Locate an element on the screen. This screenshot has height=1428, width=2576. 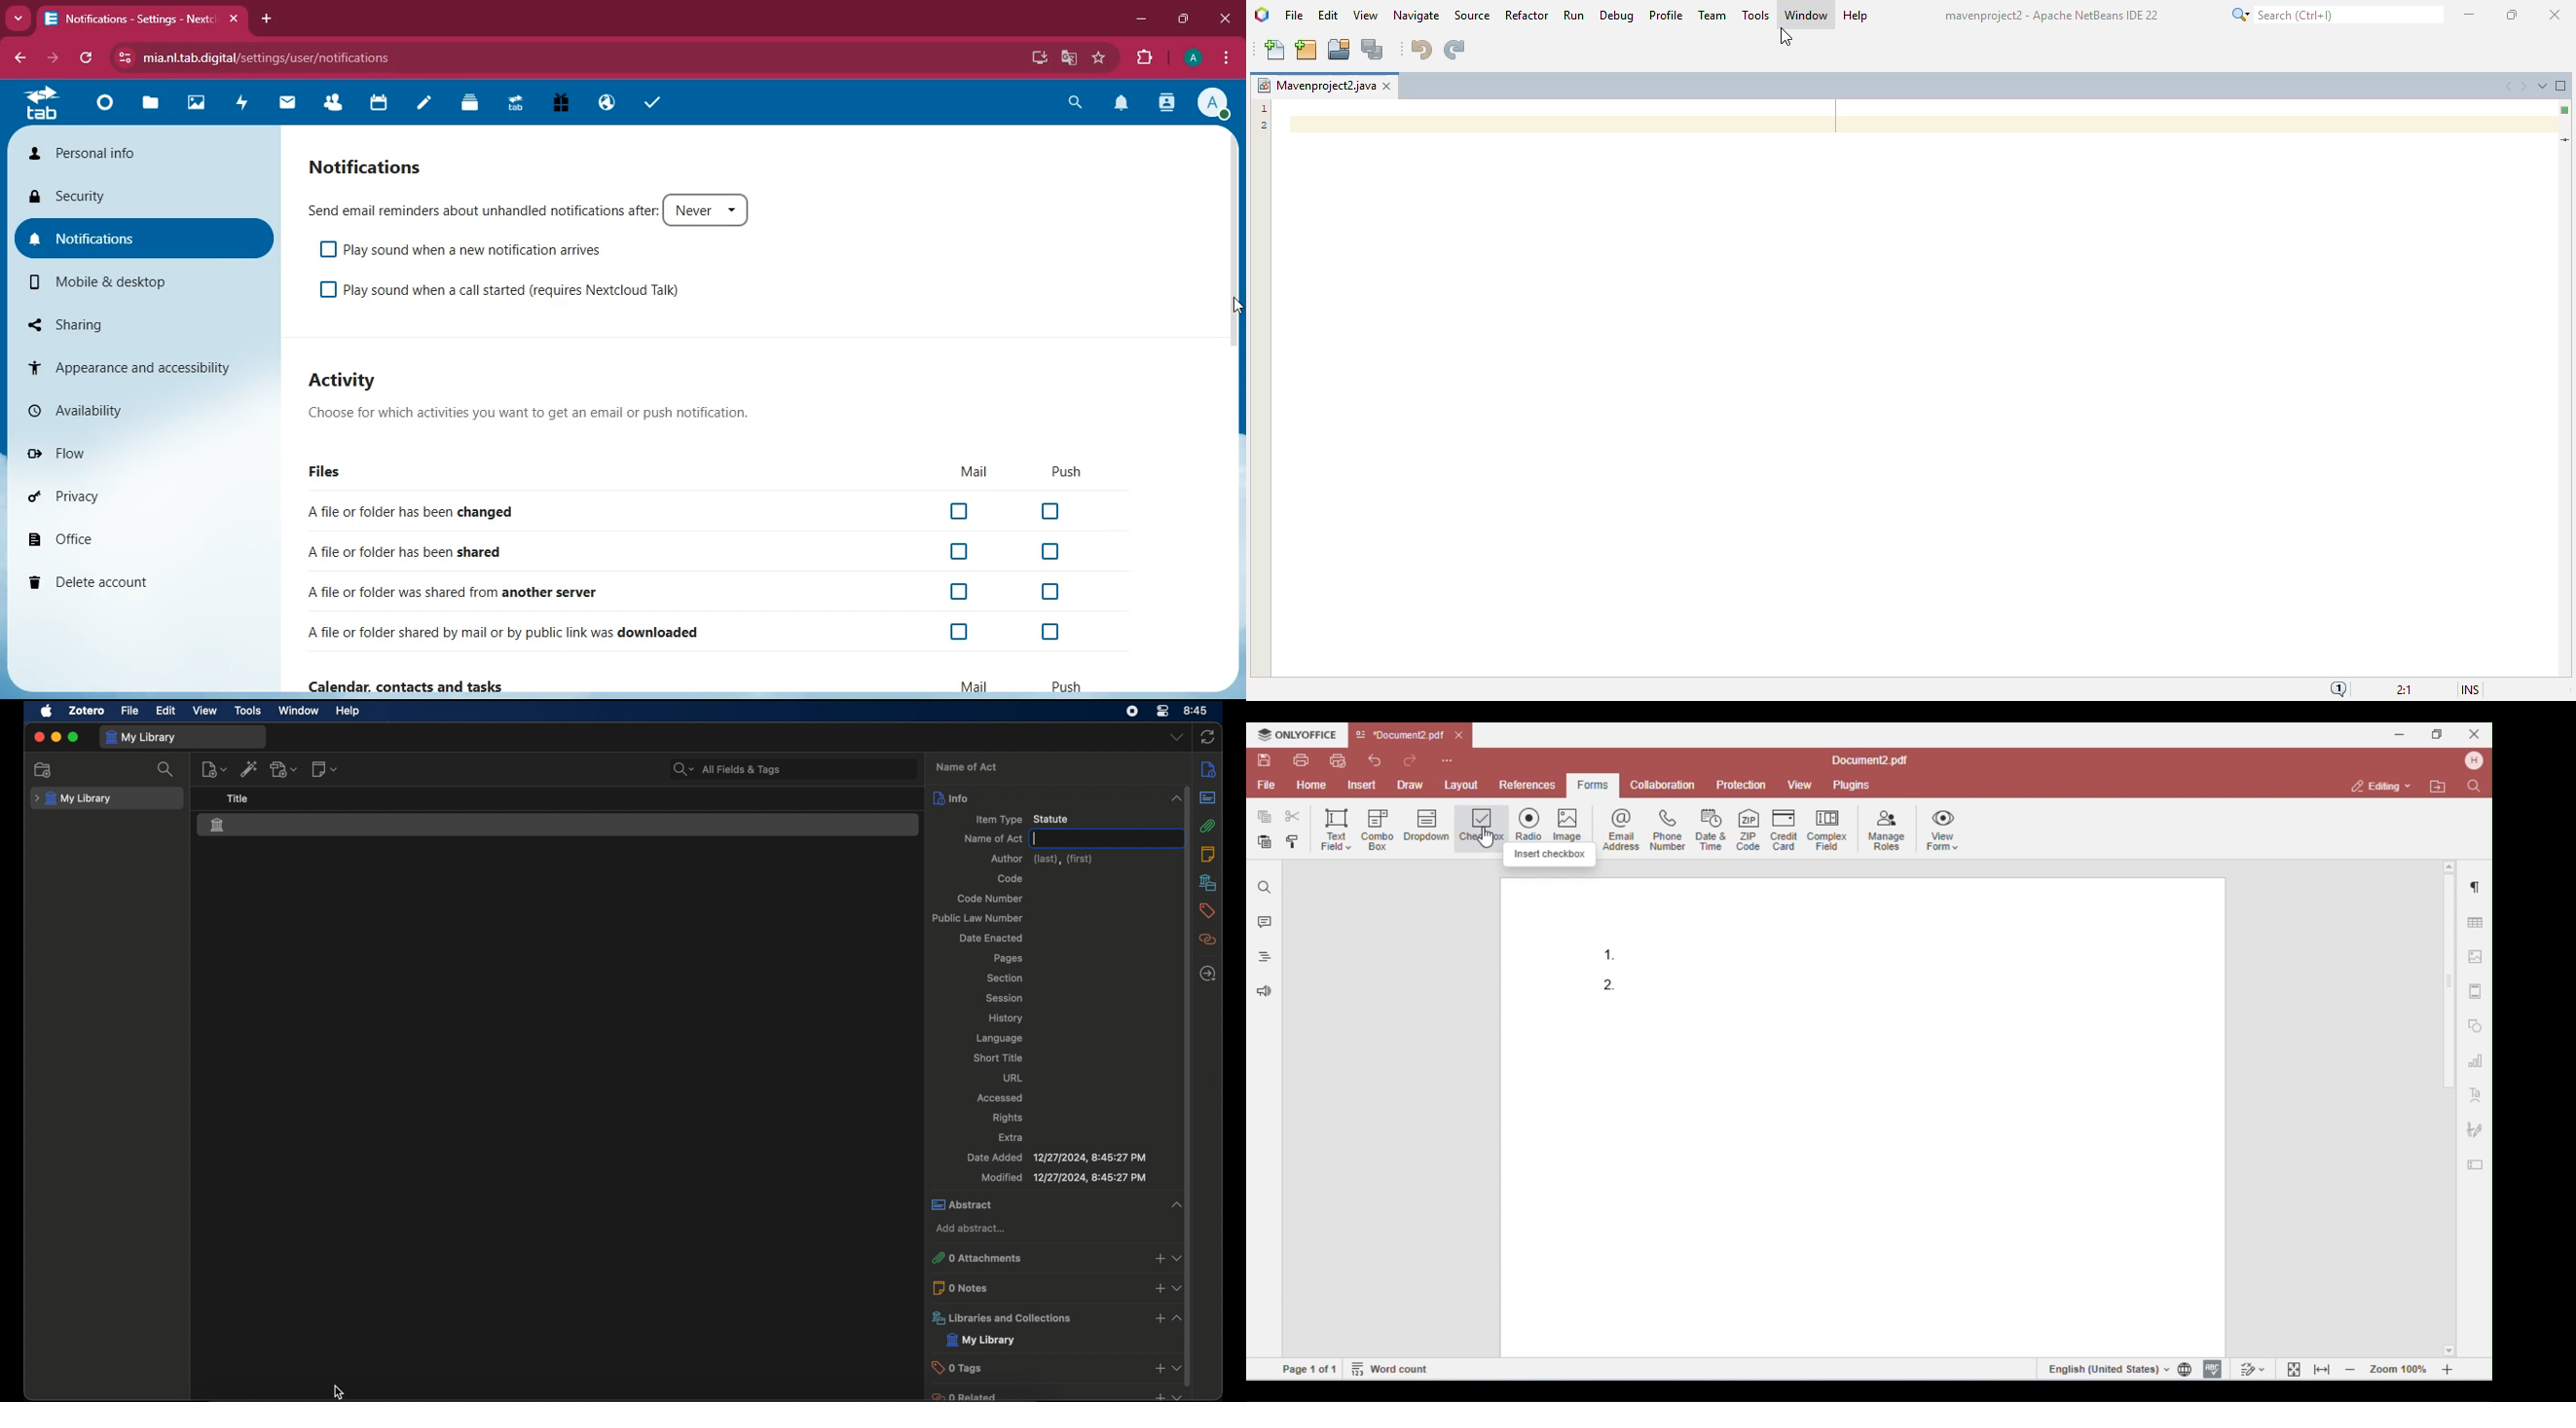
Afile or folder shared by mail or by public link was downloaded is located at coordinates (502, 632).